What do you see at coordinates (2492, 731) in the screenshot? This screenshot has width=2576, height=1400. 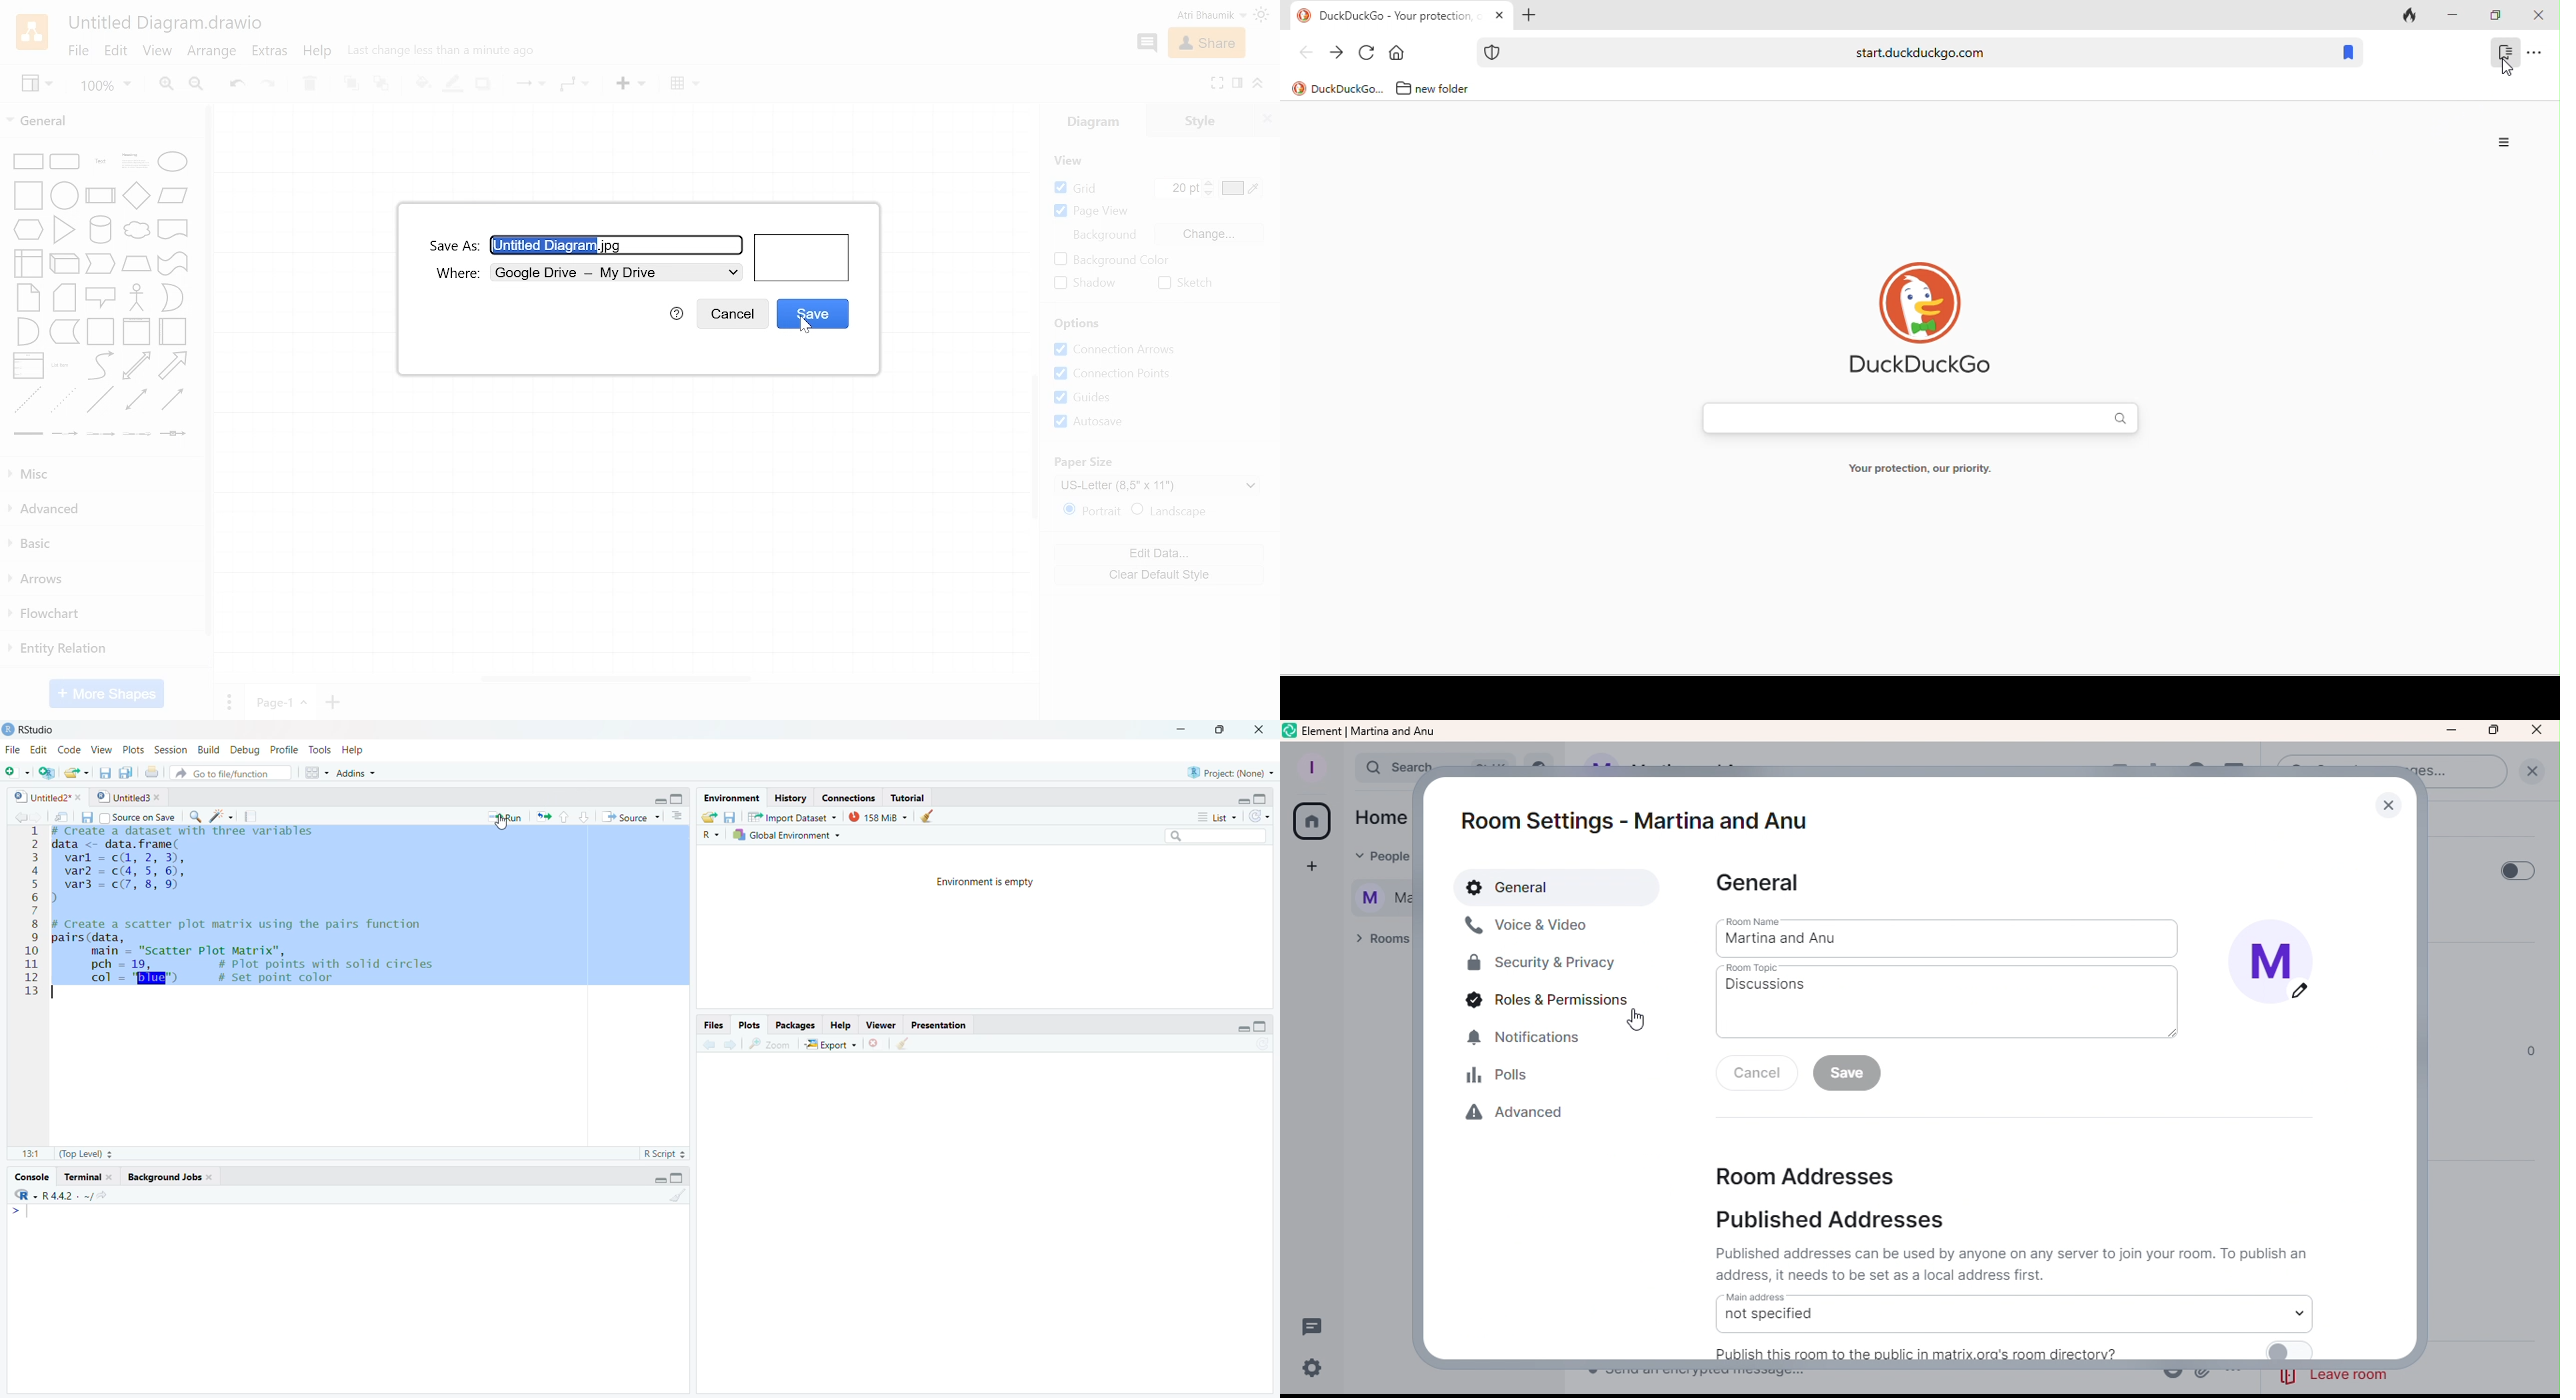 I see `Maximize` at bounding box center [2492, 731].